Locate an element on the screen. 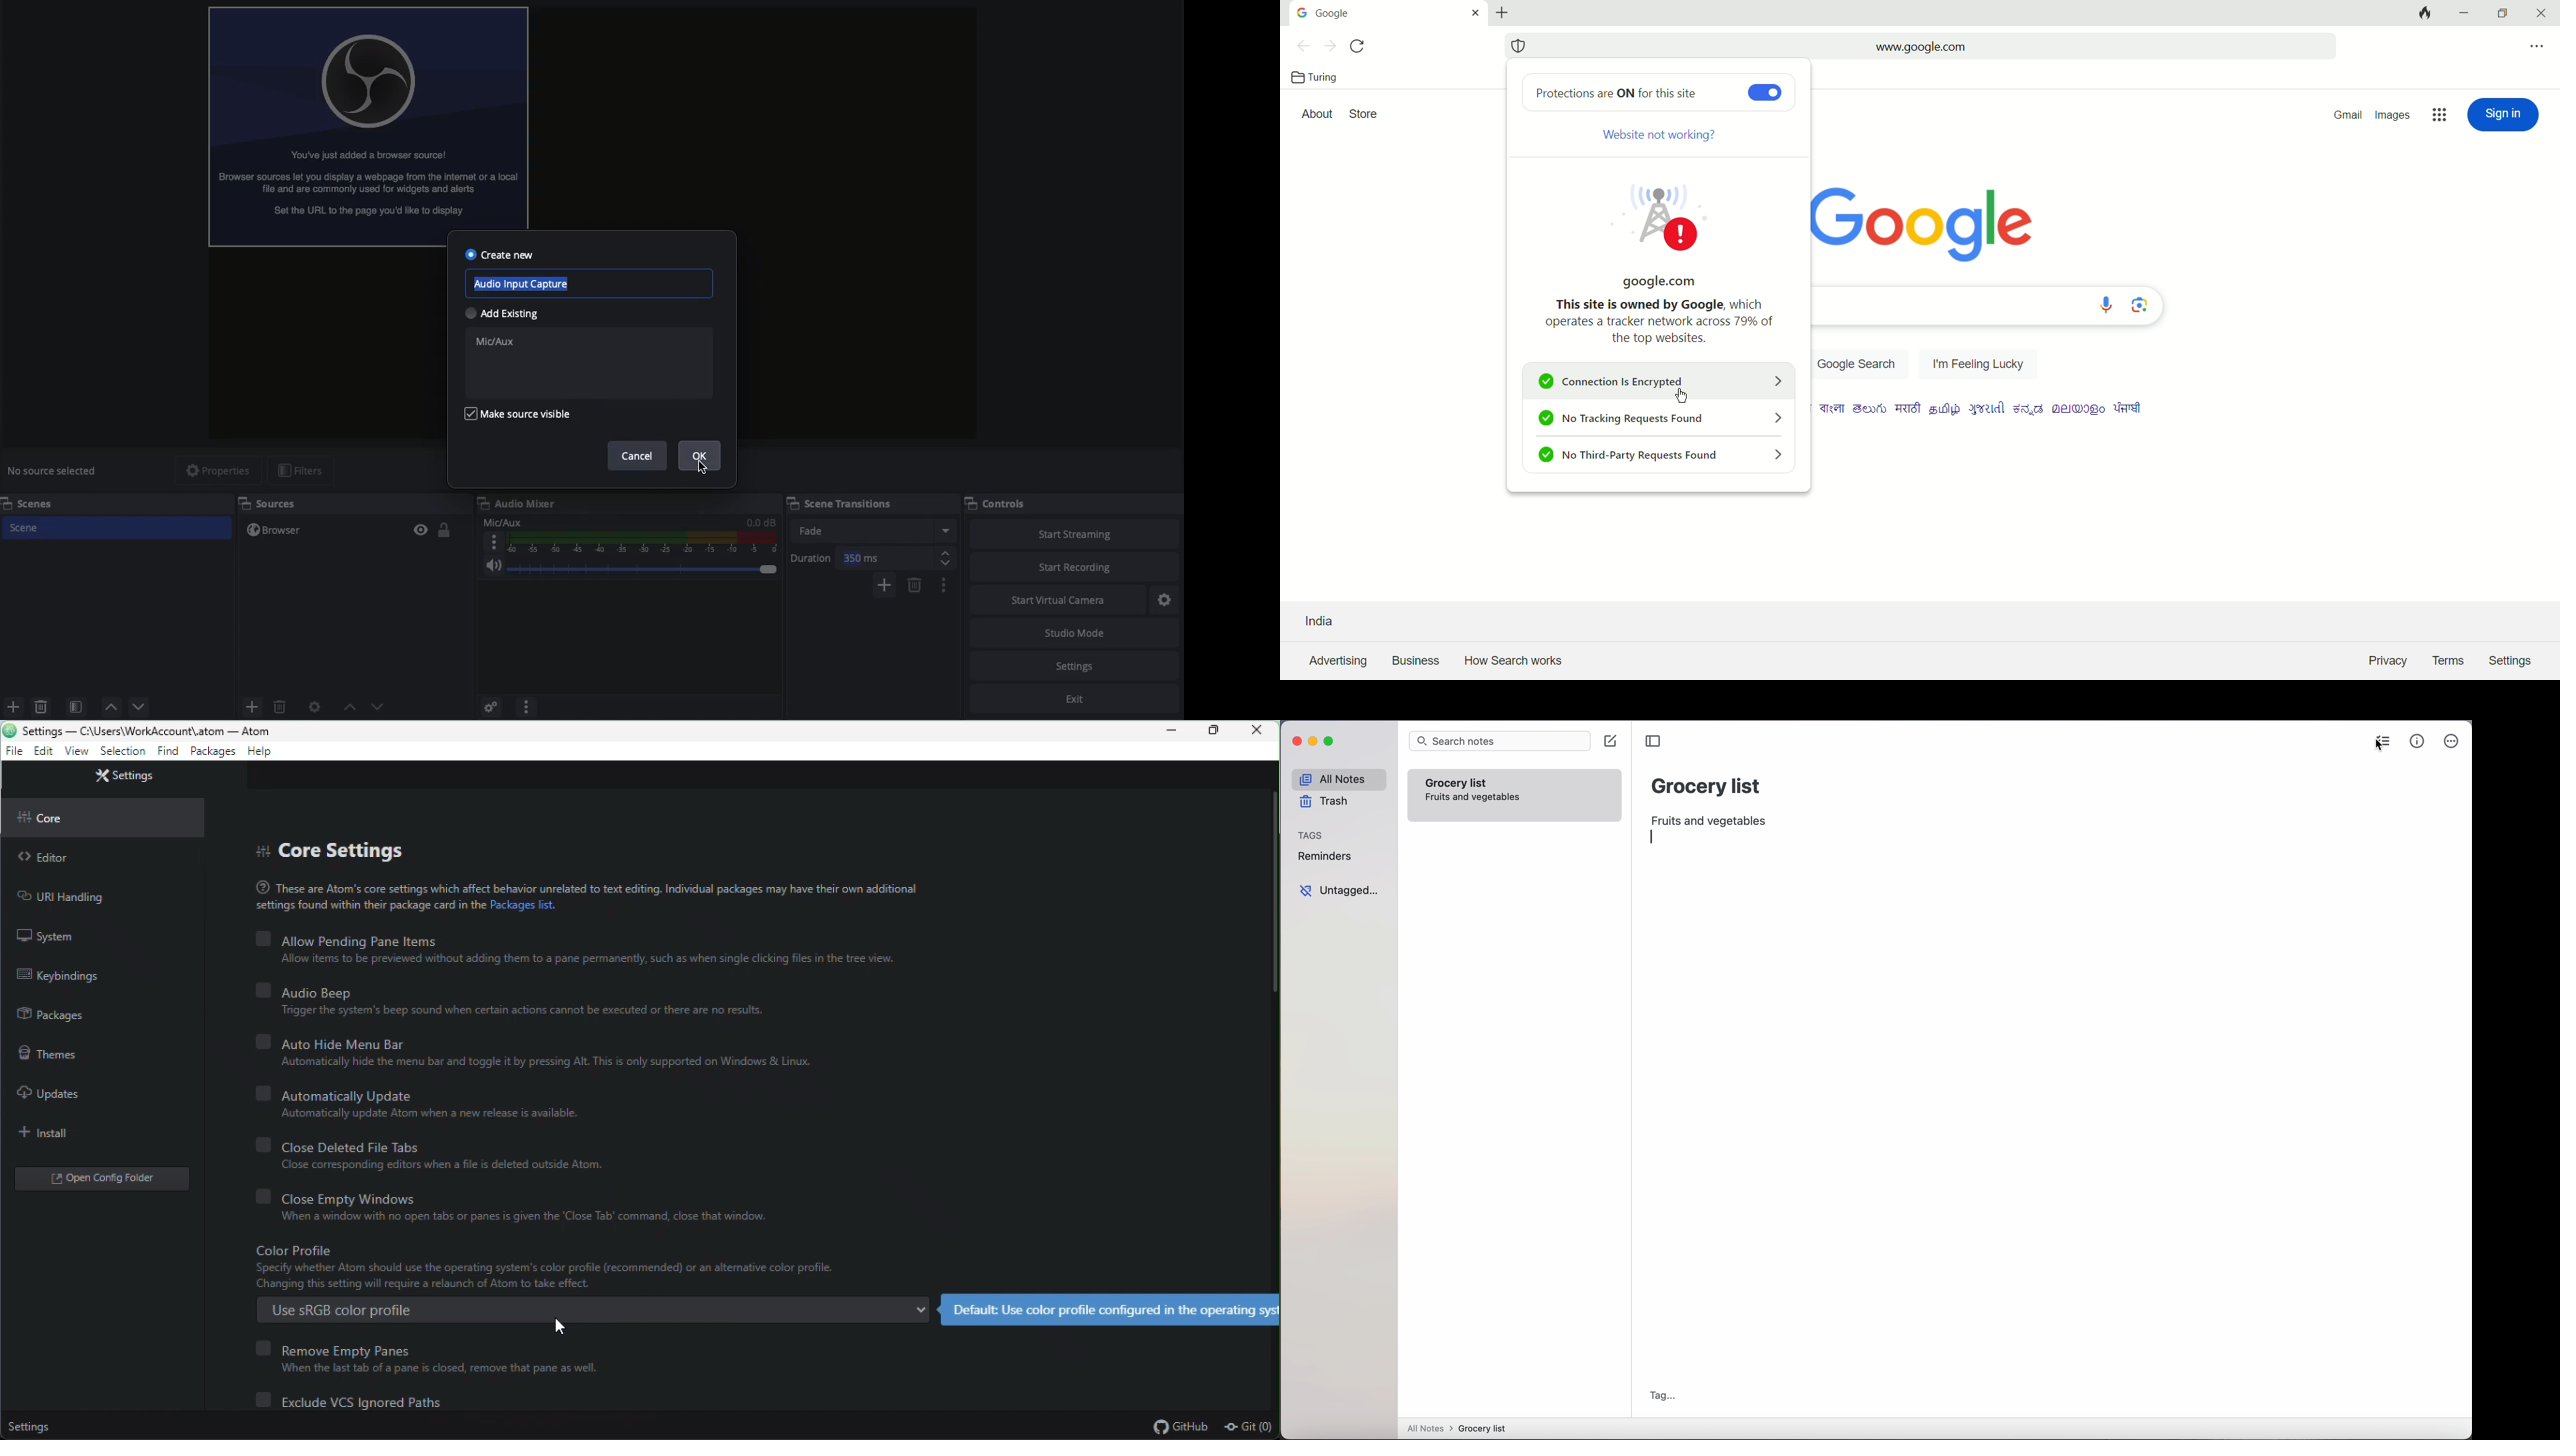 This screenshot has height=1456, width=2576. Up is located at coordinates (110, 707).